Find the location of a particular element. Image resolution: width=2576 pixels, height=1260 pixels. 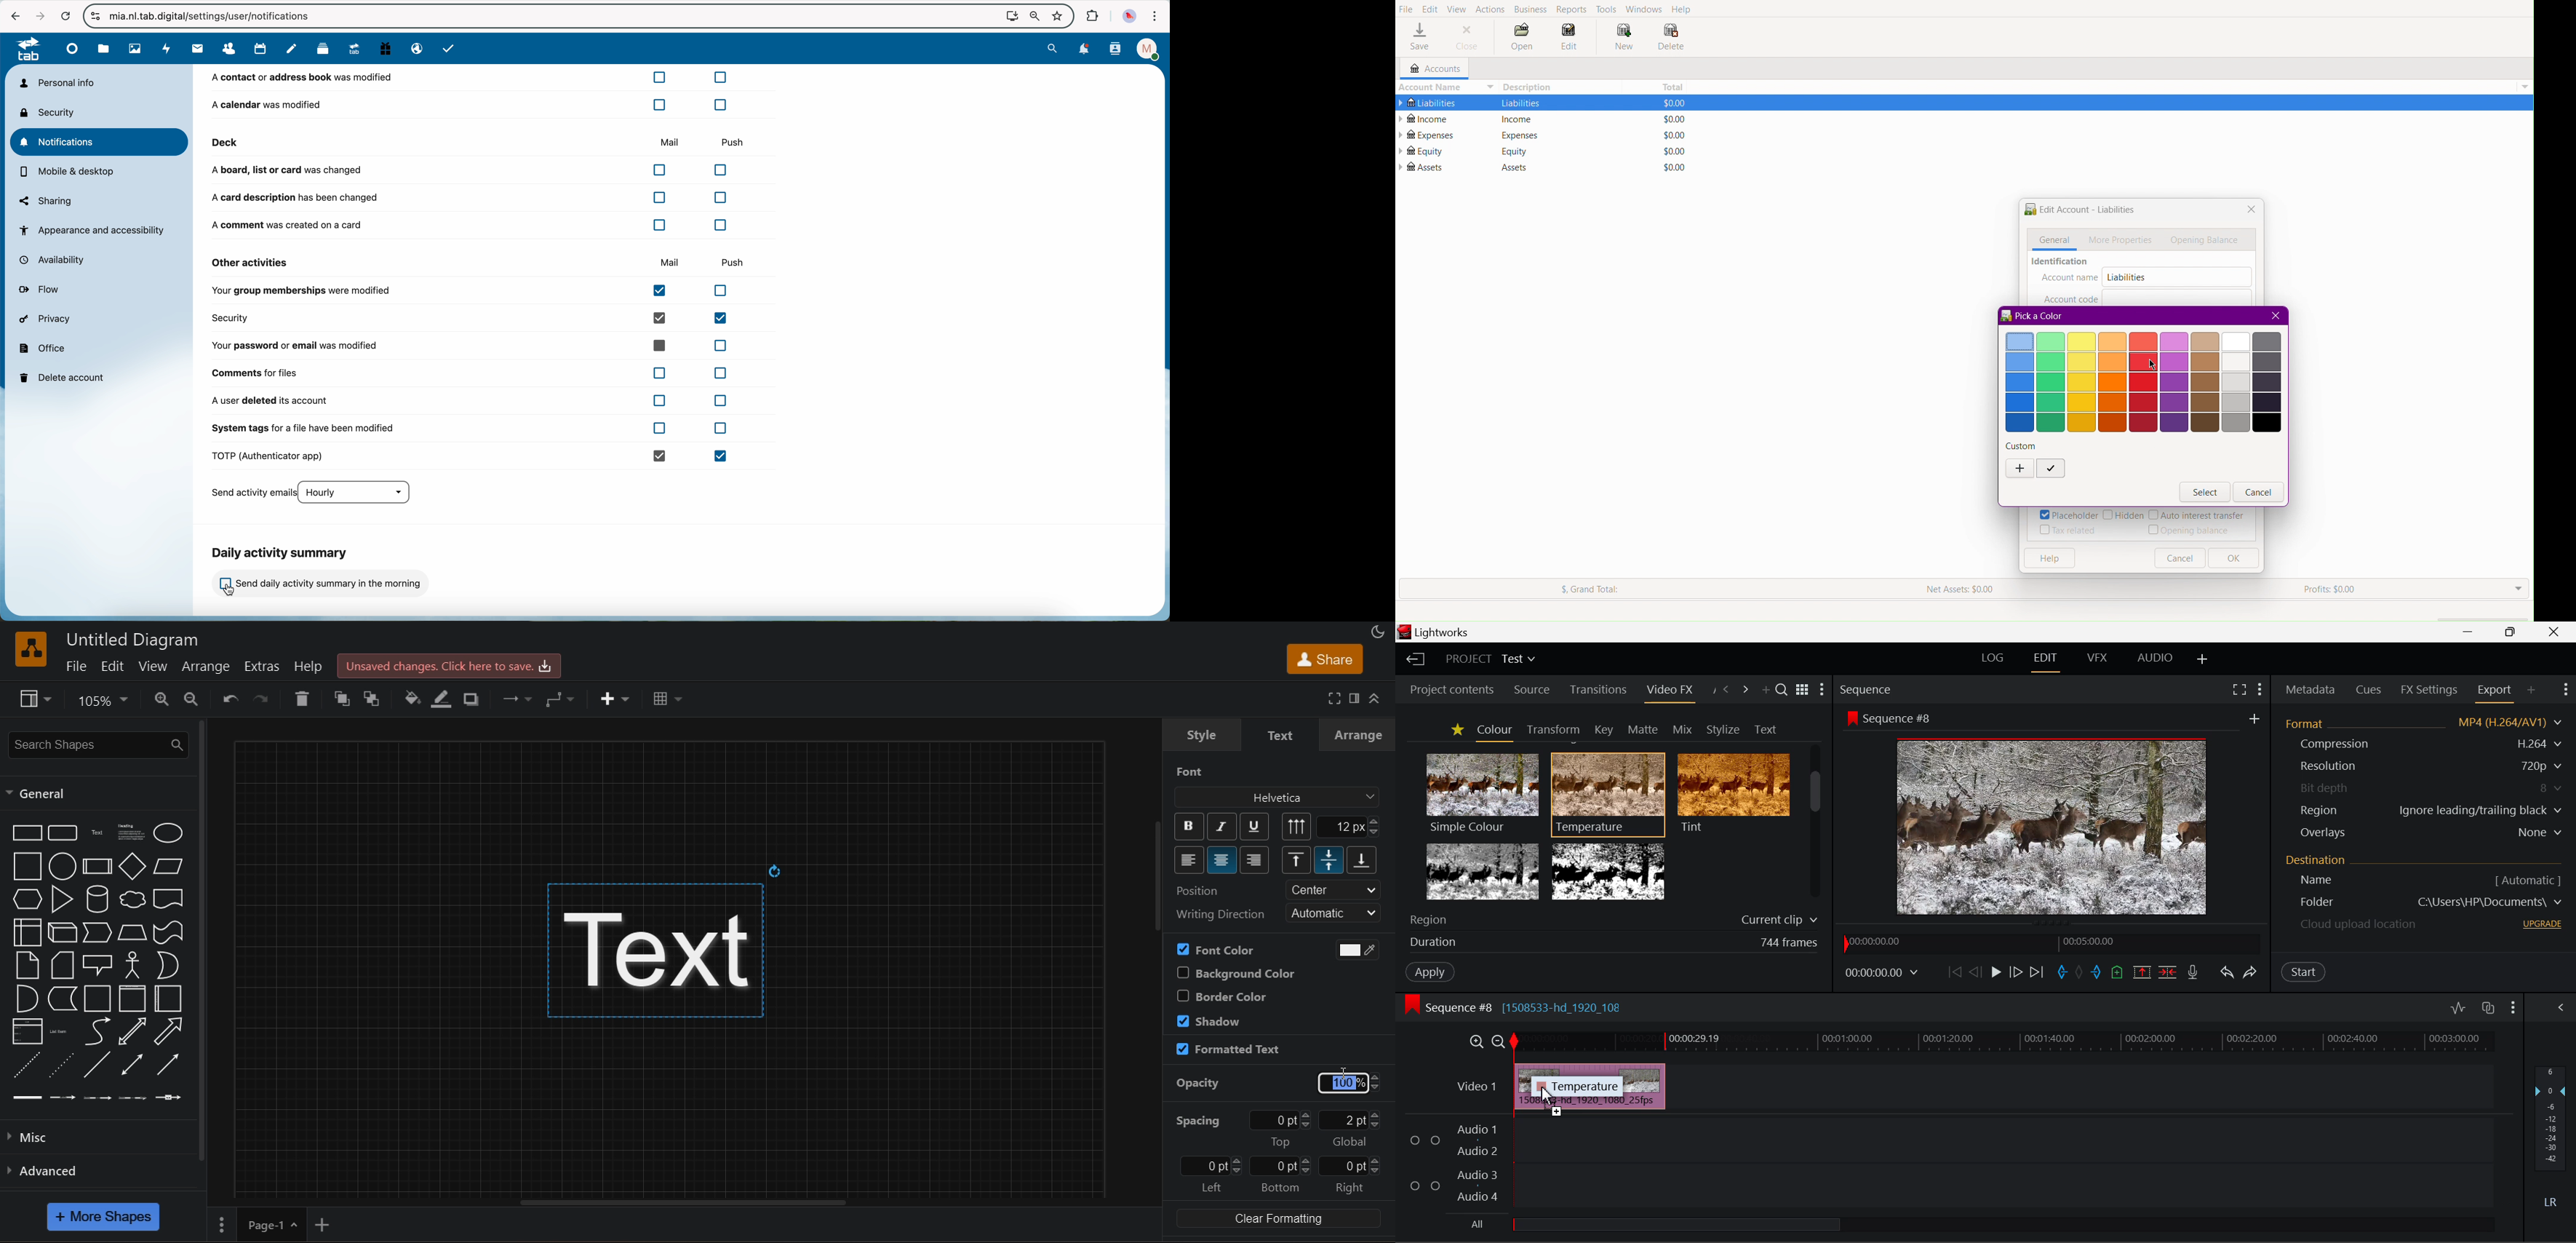

fill color is located at coordinates (410, 699).